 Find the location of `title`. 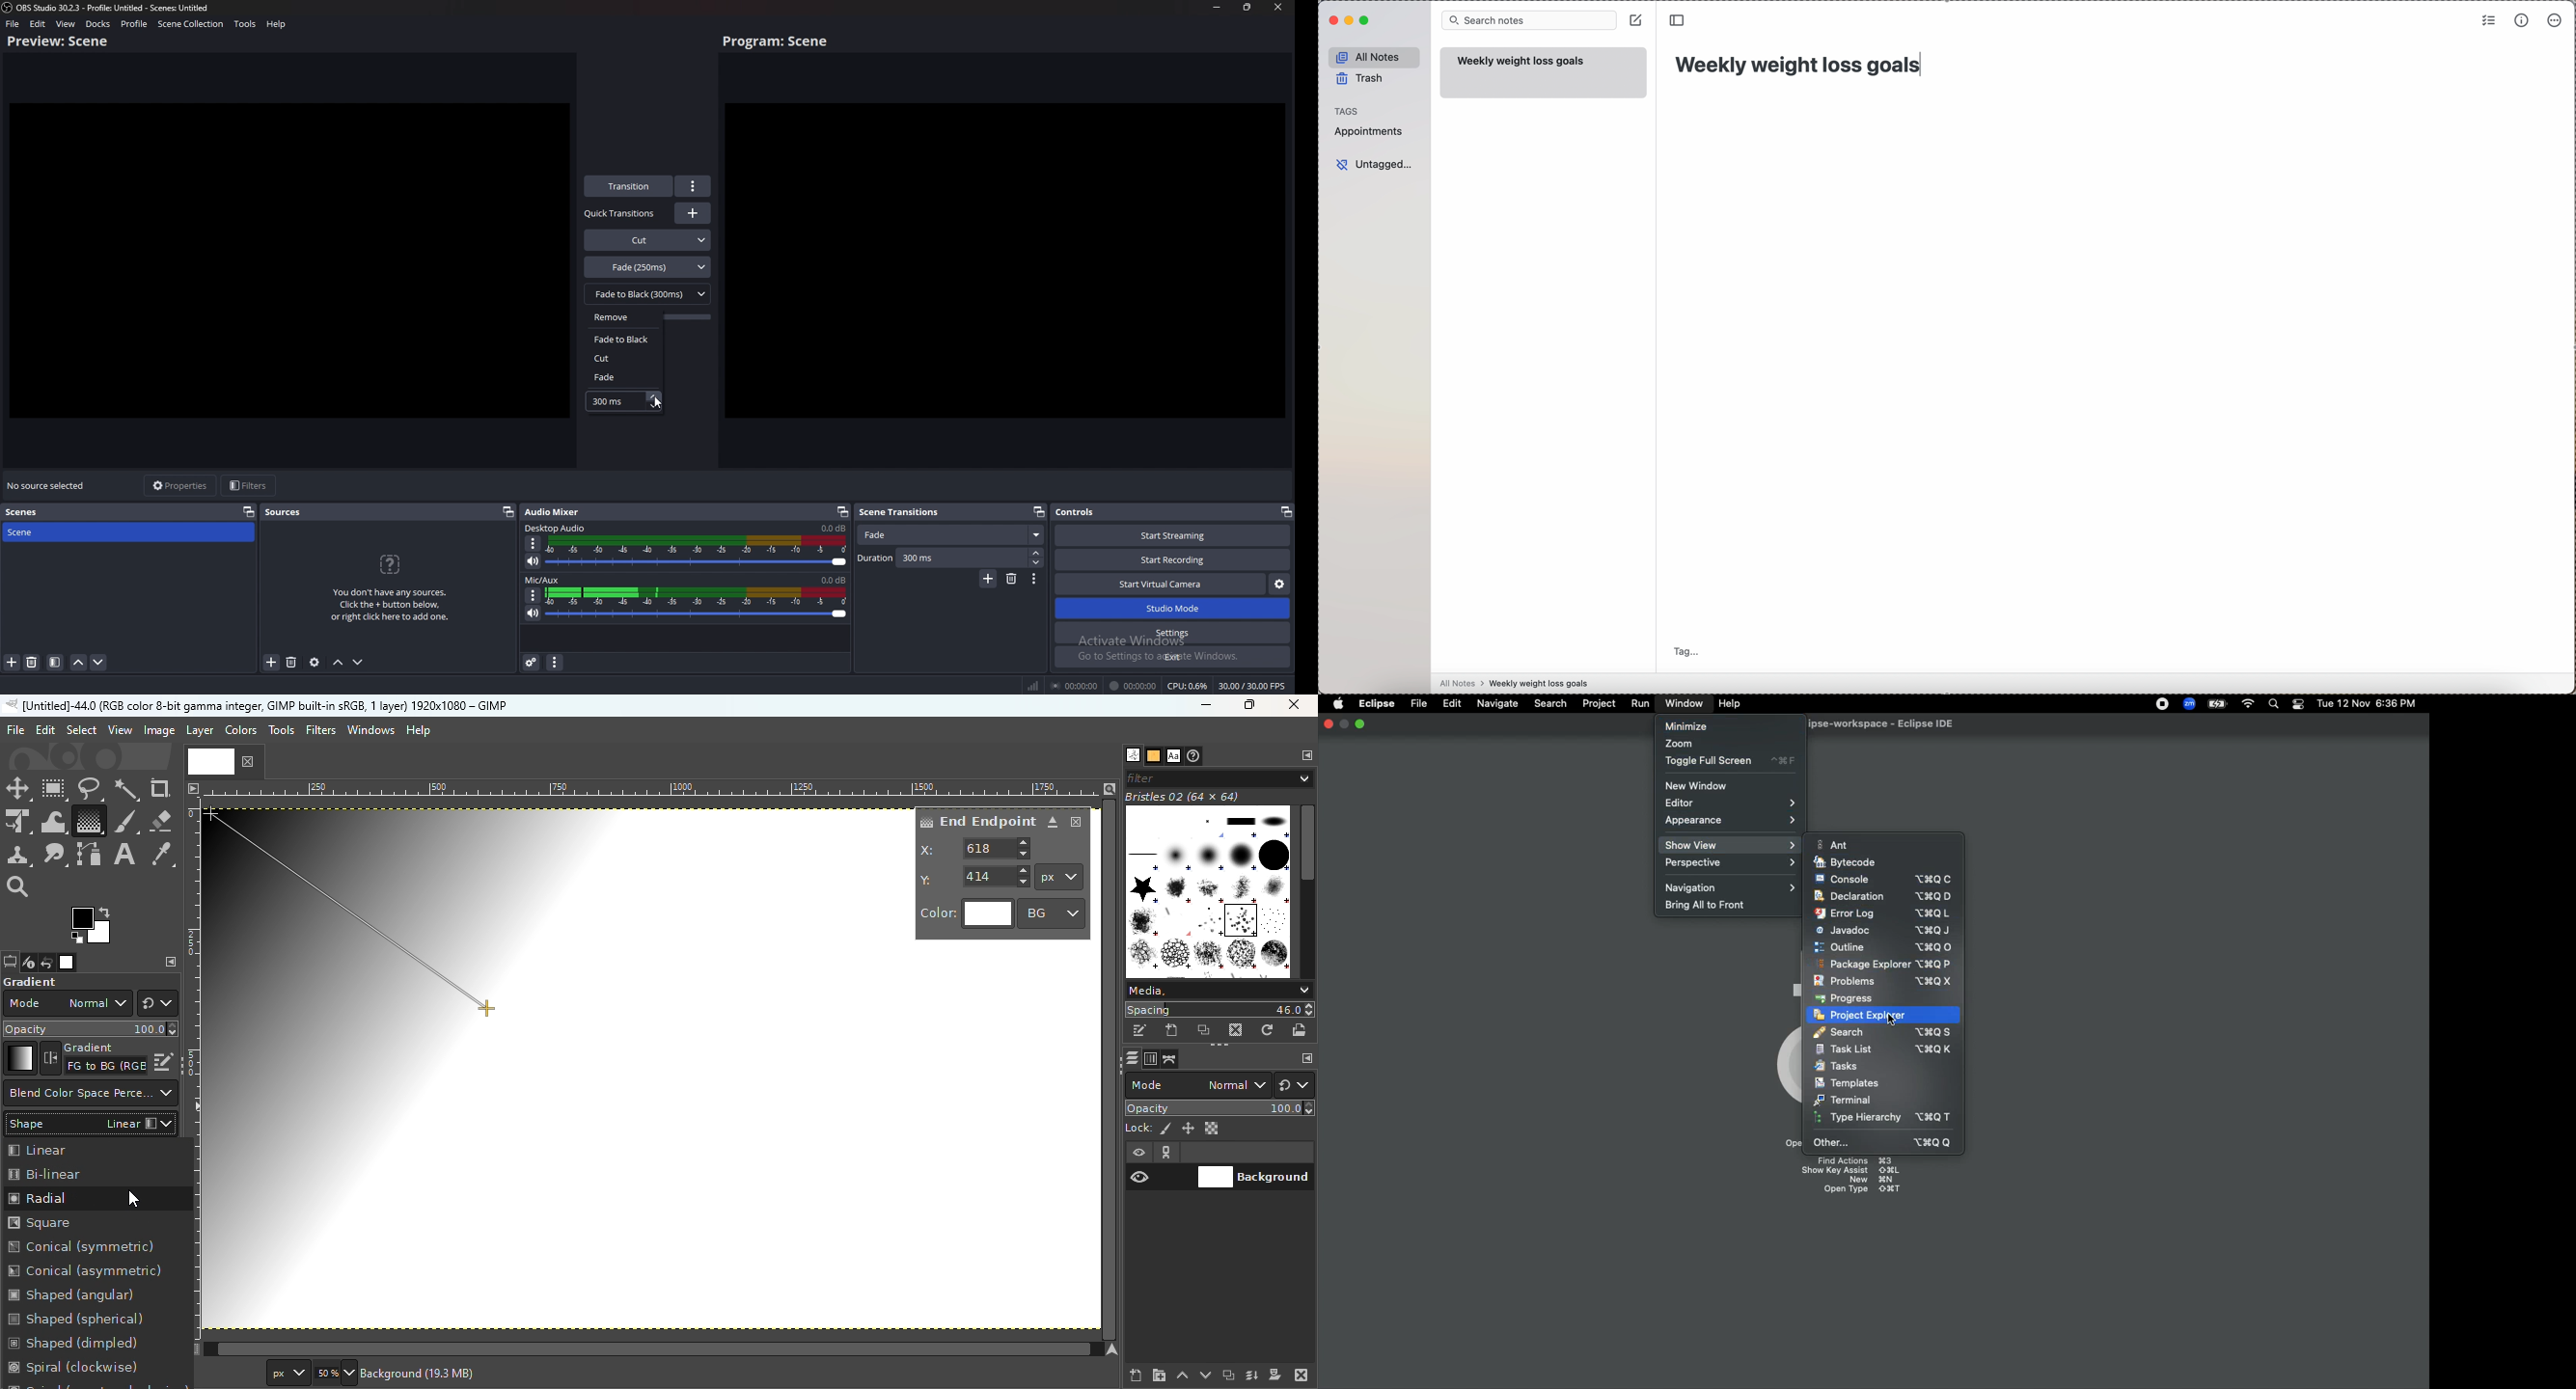

title is located at coordinates (1806, 64).